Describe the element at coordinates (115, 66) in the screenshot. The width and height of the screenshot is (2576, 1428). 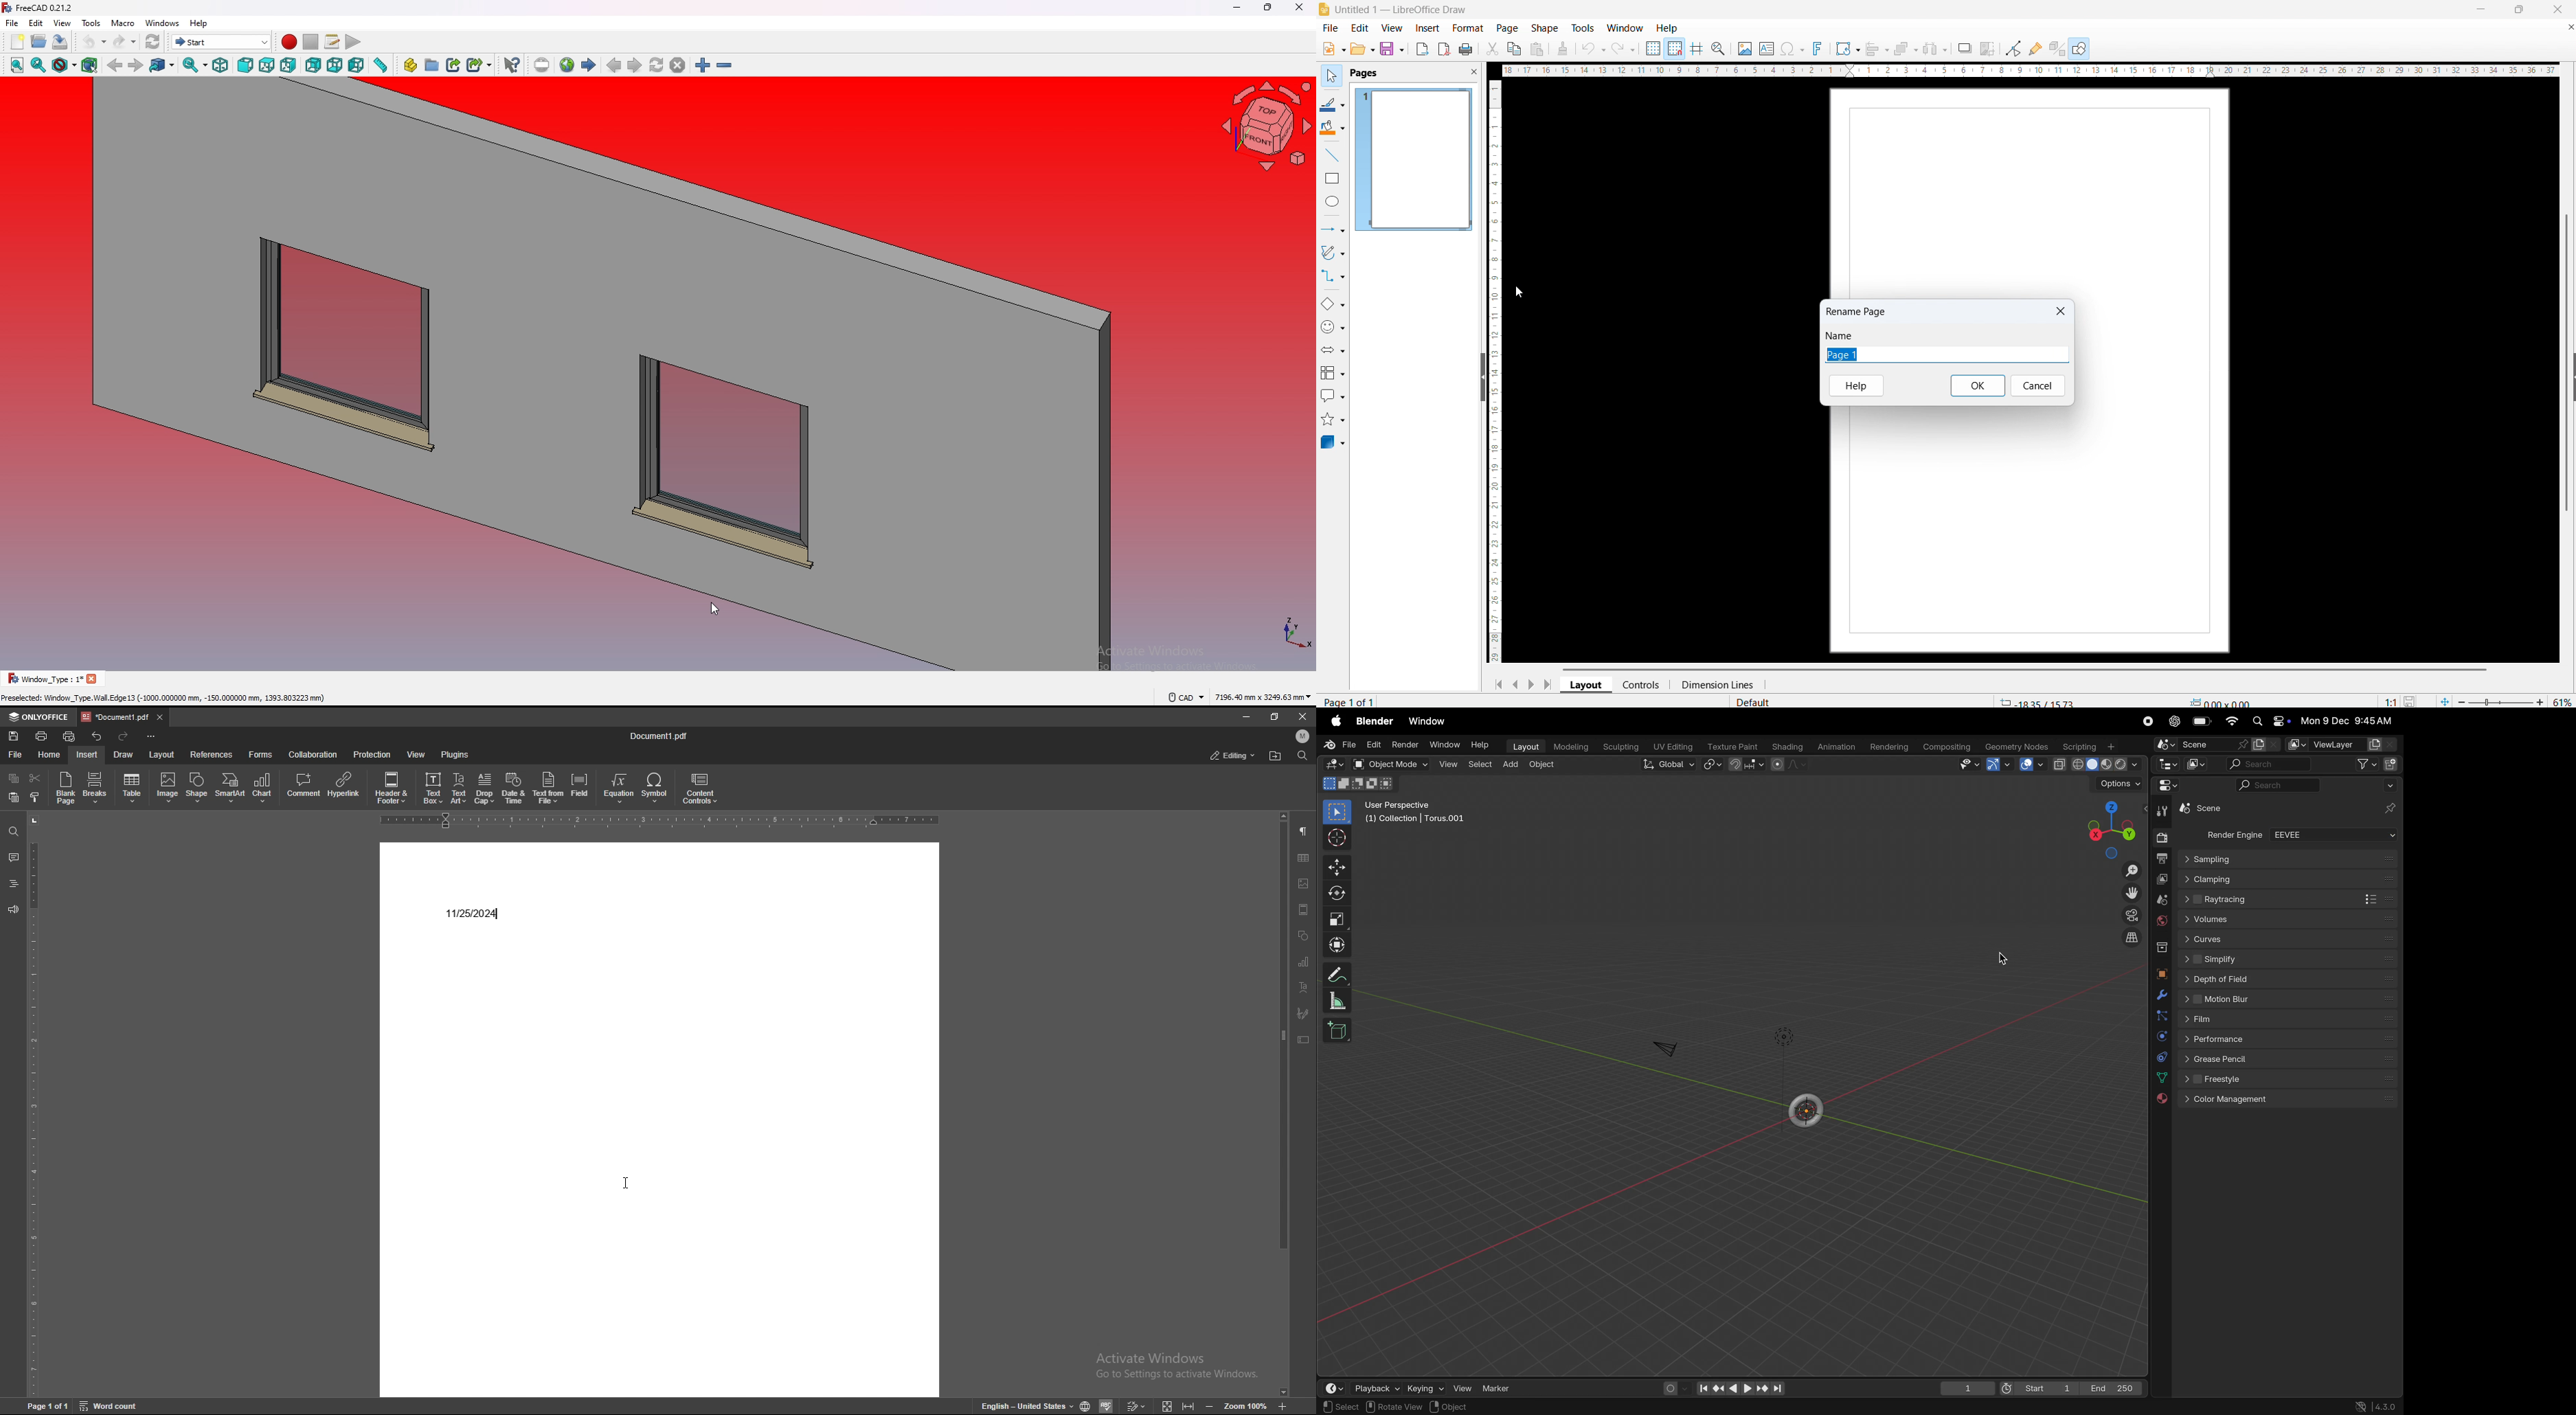
I see `back` at that location.